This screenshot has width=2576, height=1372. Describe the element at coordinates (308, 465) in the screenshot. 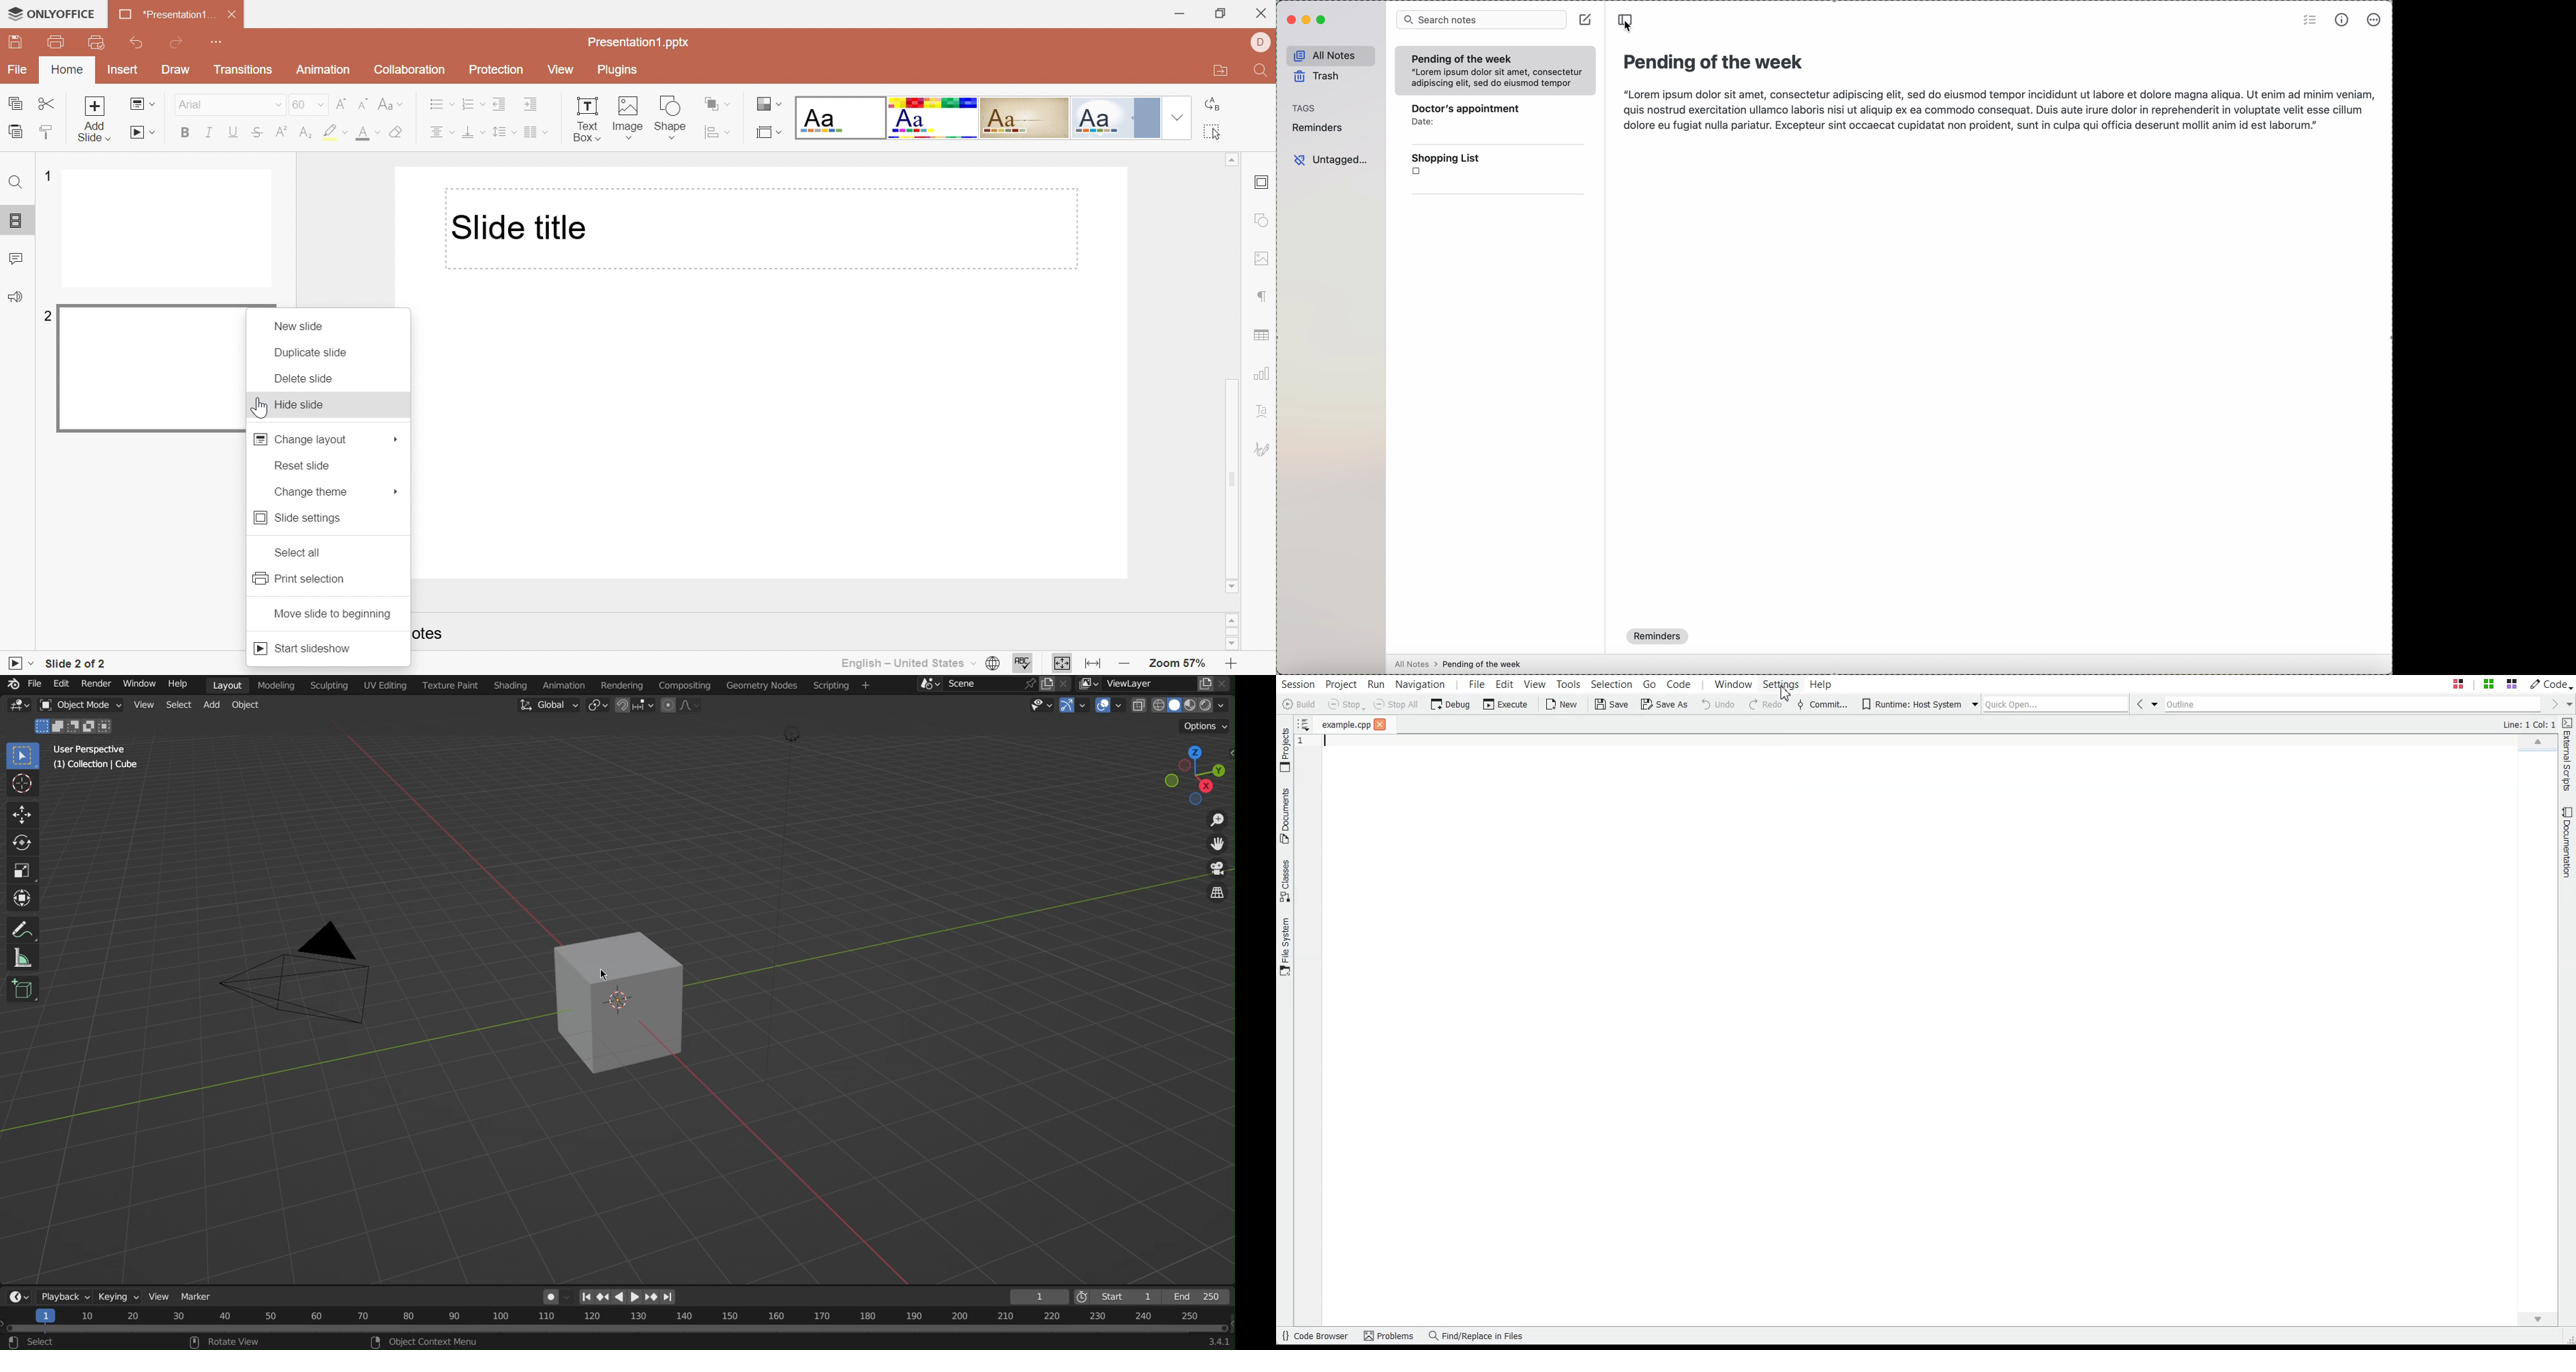

I see `Reserved seats` at that location.